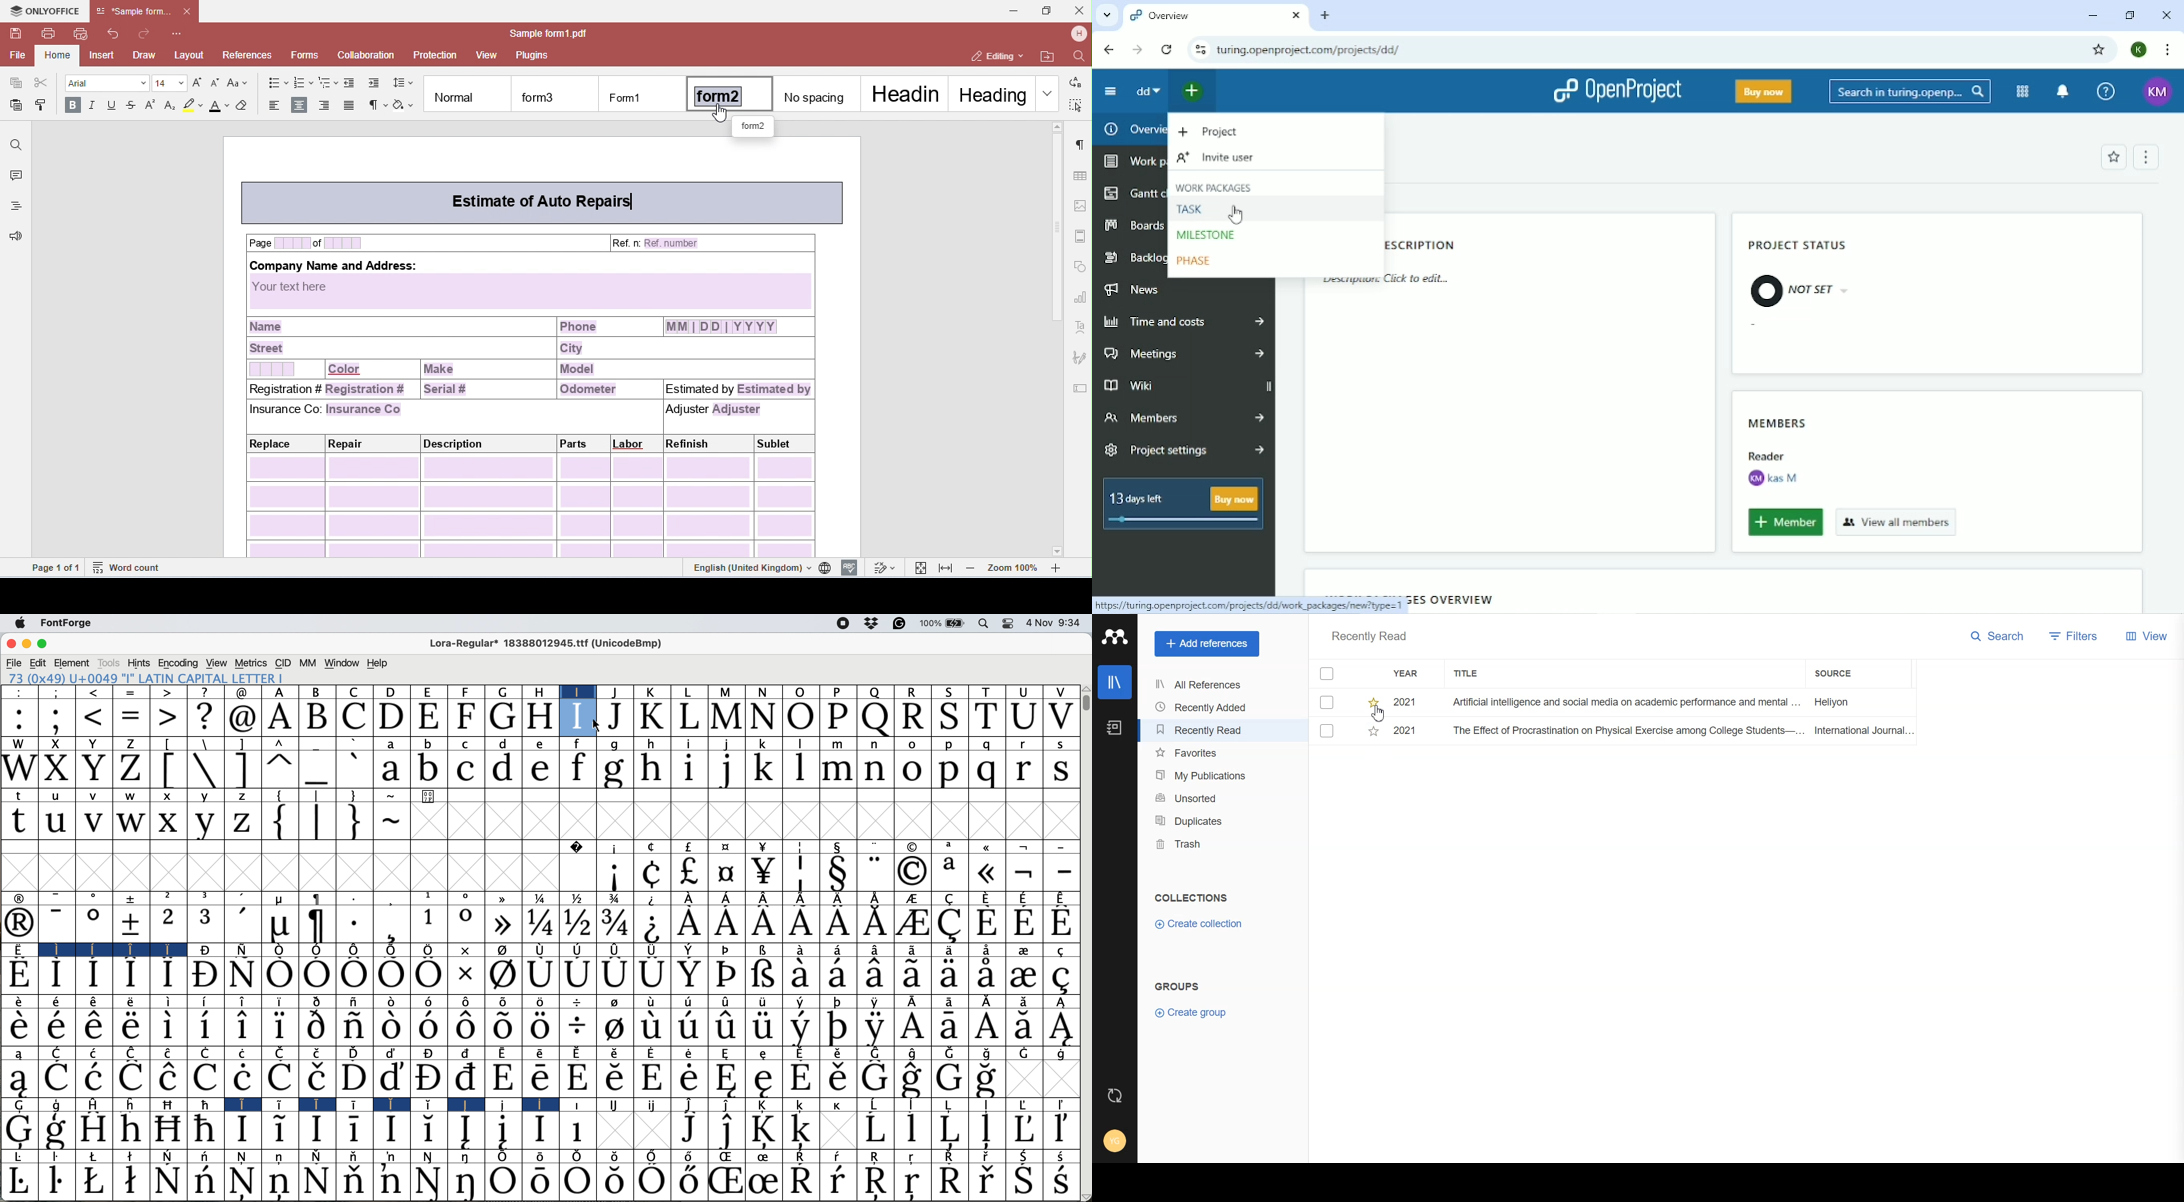 This screenshot has width=2184, height=1204. Describe the element at coordinates (539, 924) in the screenshot. I see `Symbol` at that location.